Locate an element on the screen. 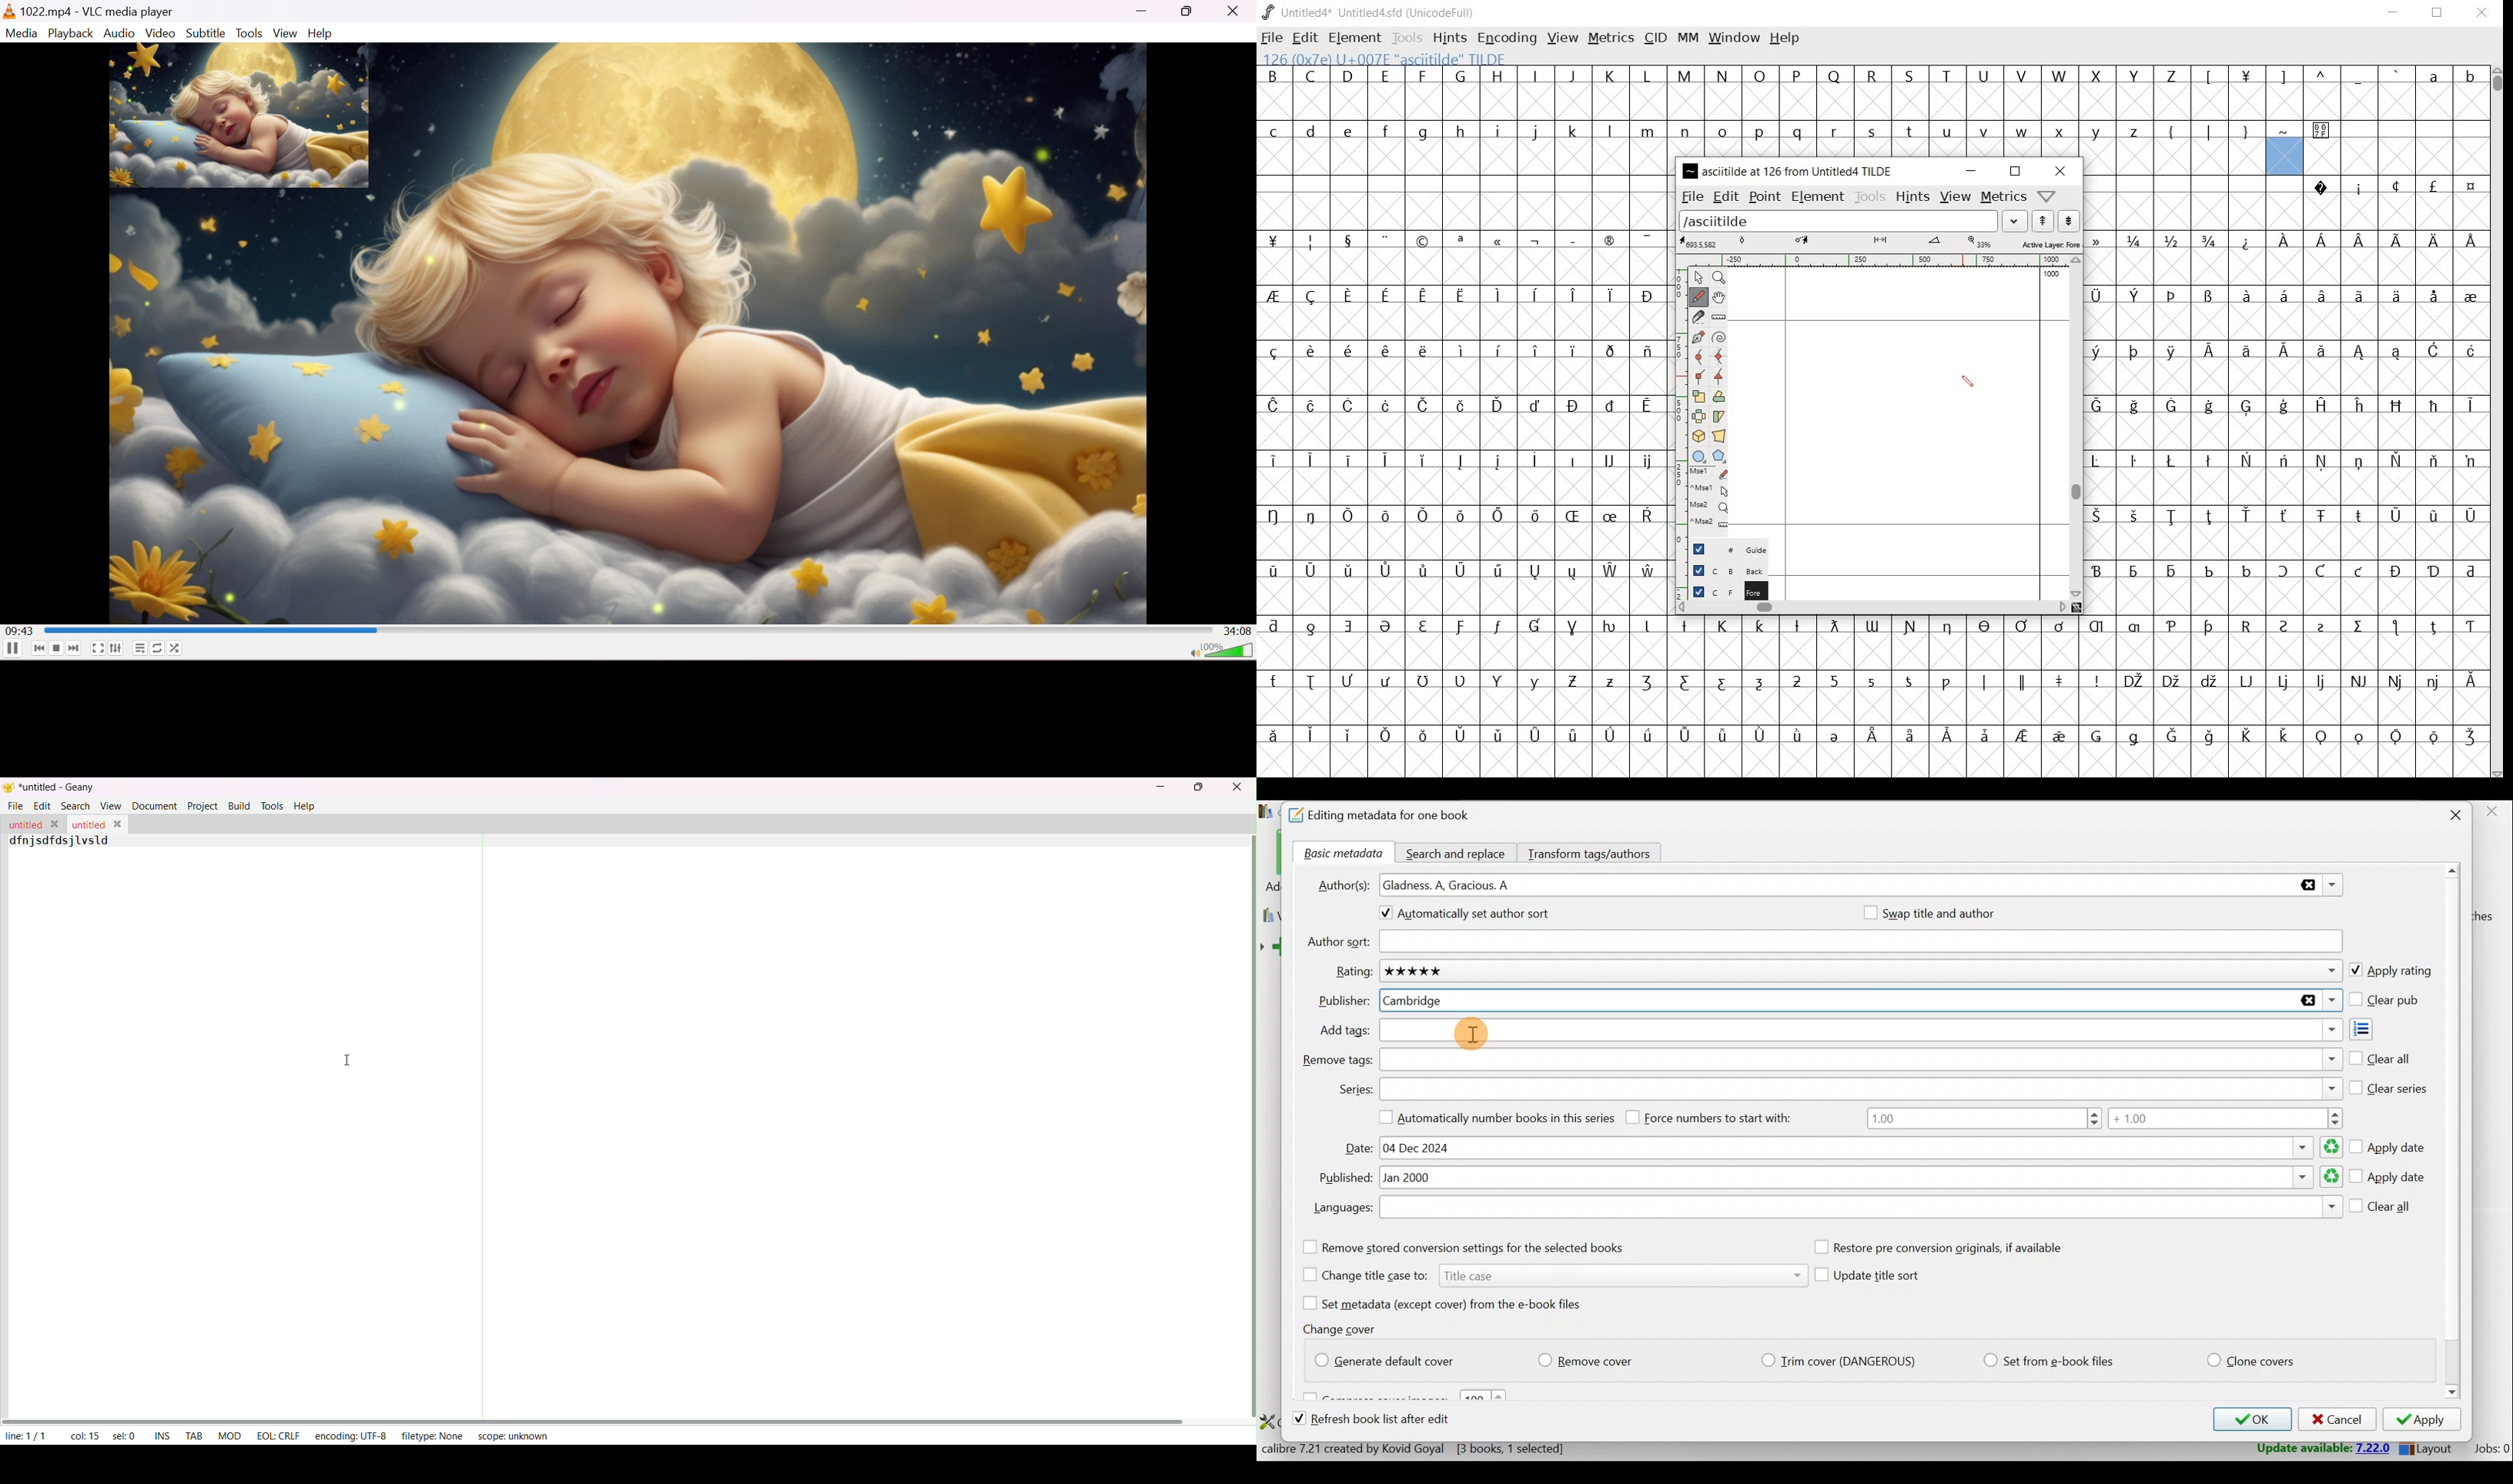 This screenshot has width=2520, height=1484. Date: is located at coordinates (1359, 1148).